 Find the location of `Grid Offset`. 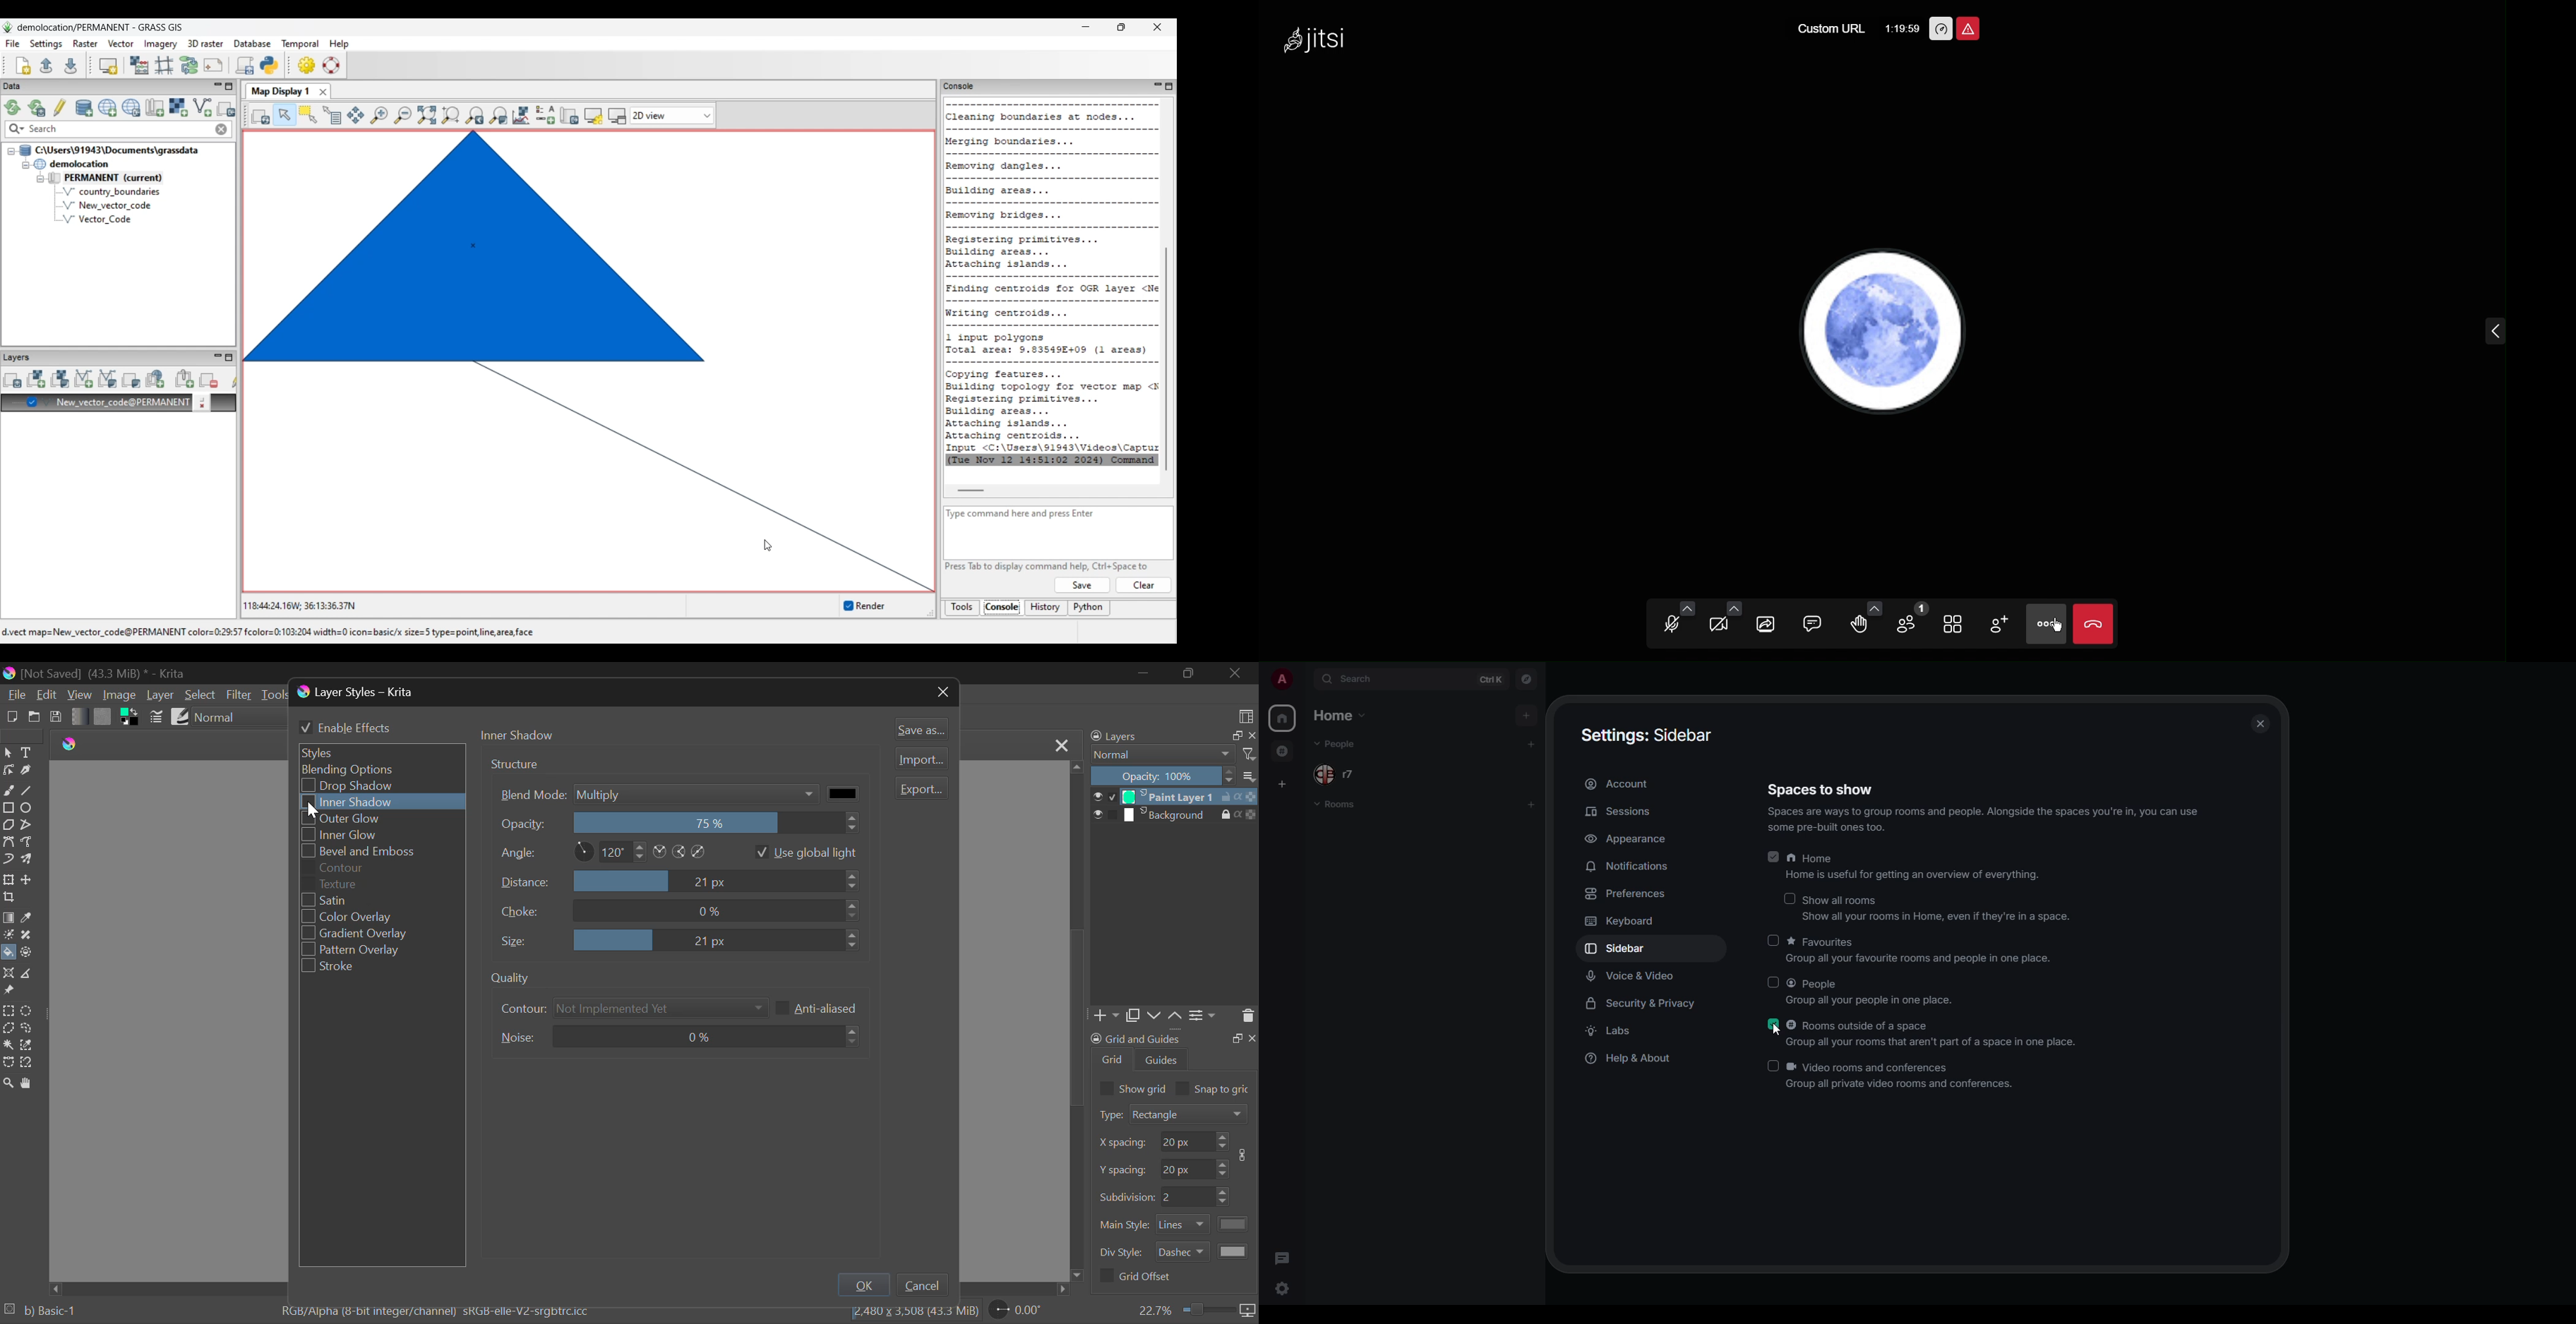

Grid Offset is located at coordinates (1138, 1277).